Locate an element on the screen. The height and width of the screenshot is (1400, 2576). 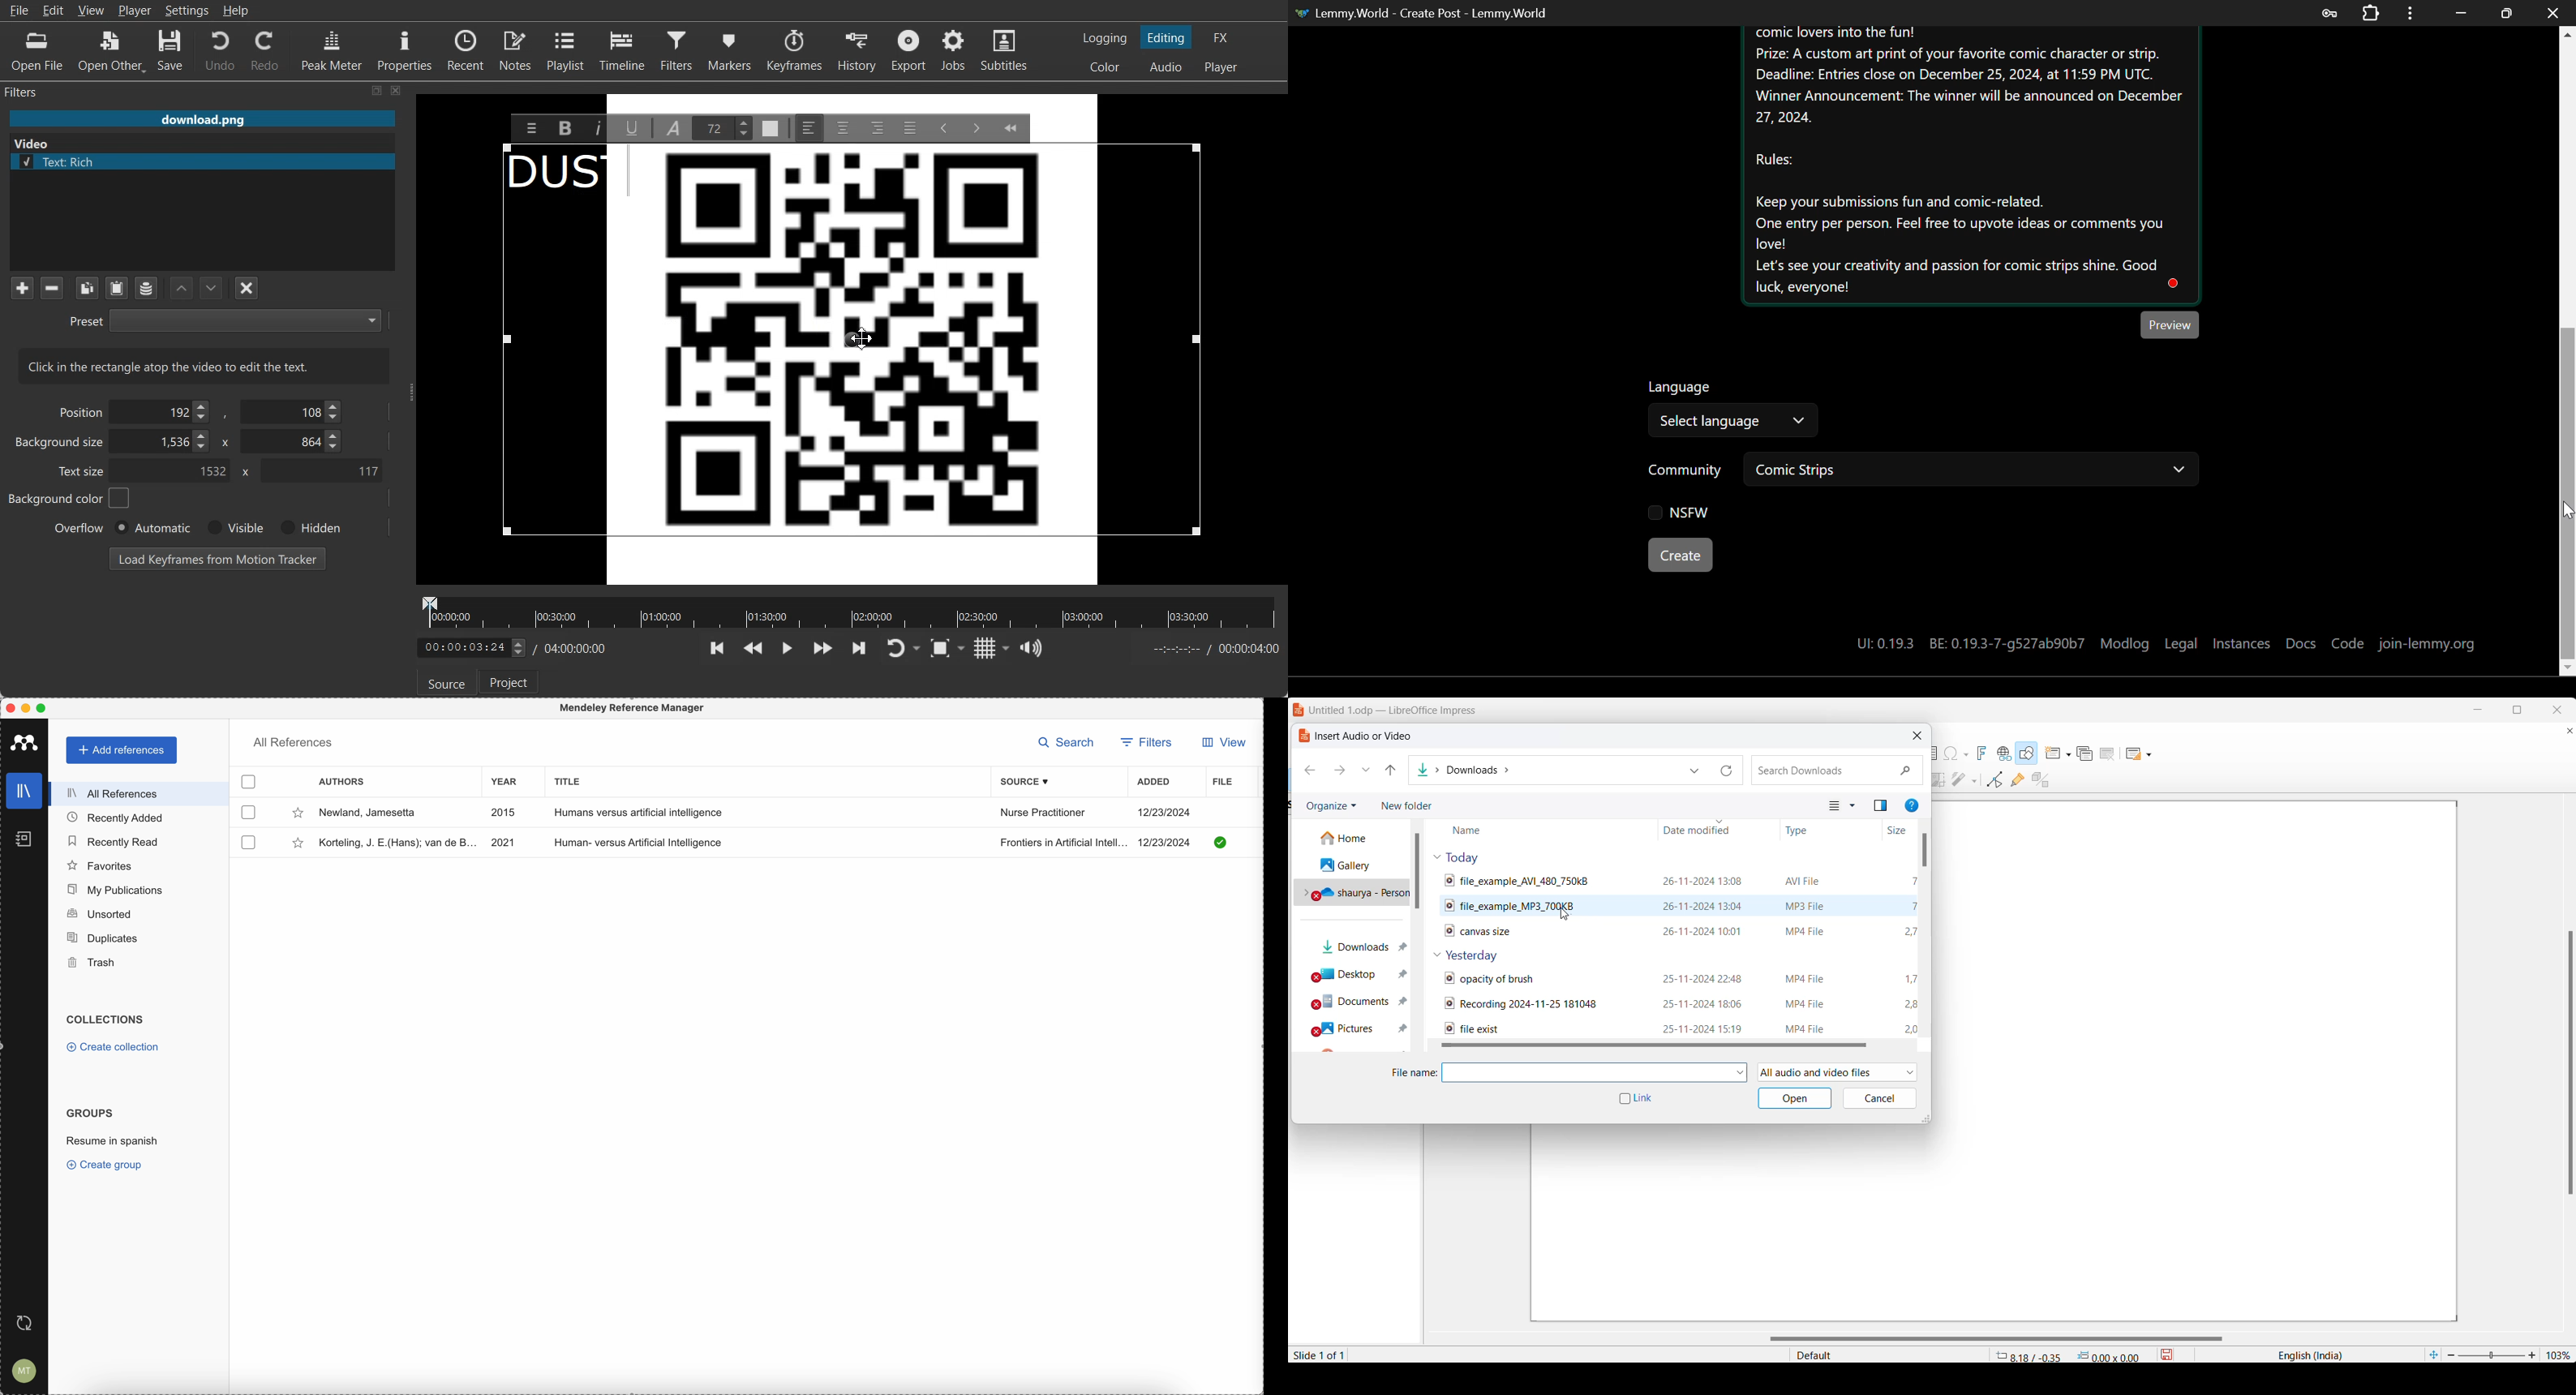
my publications is located at coordinates (118, 887).